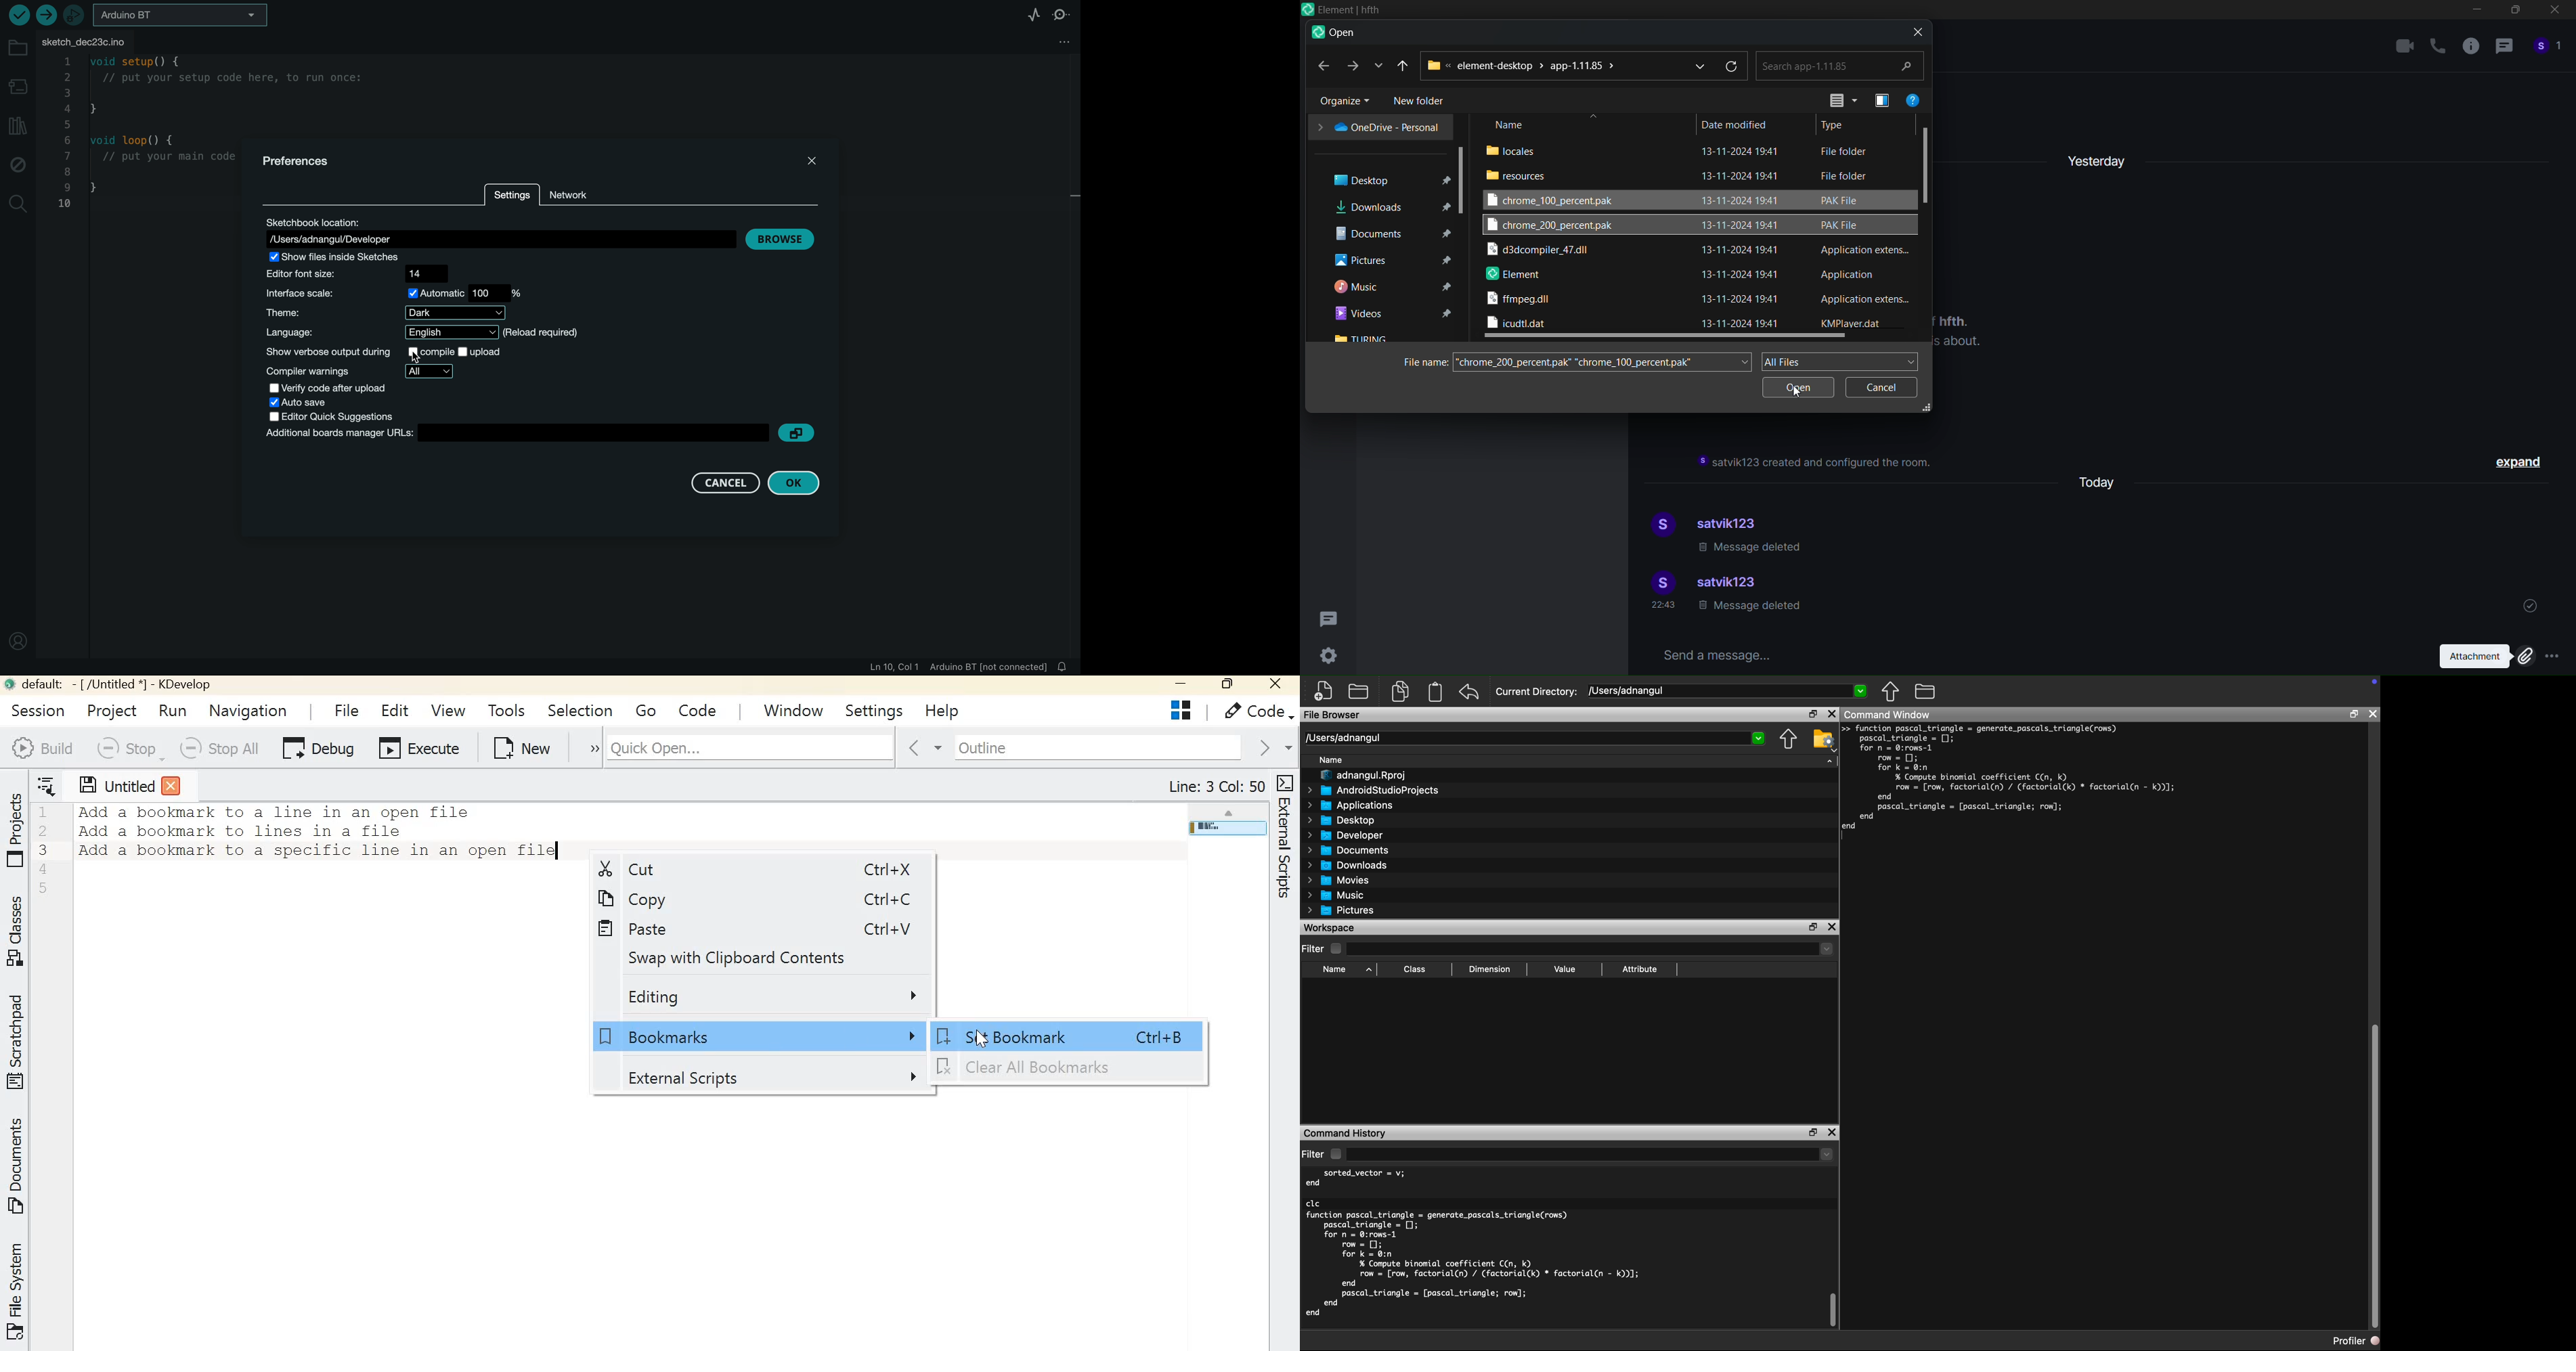  I want to click on Paste, so click(636, 929).